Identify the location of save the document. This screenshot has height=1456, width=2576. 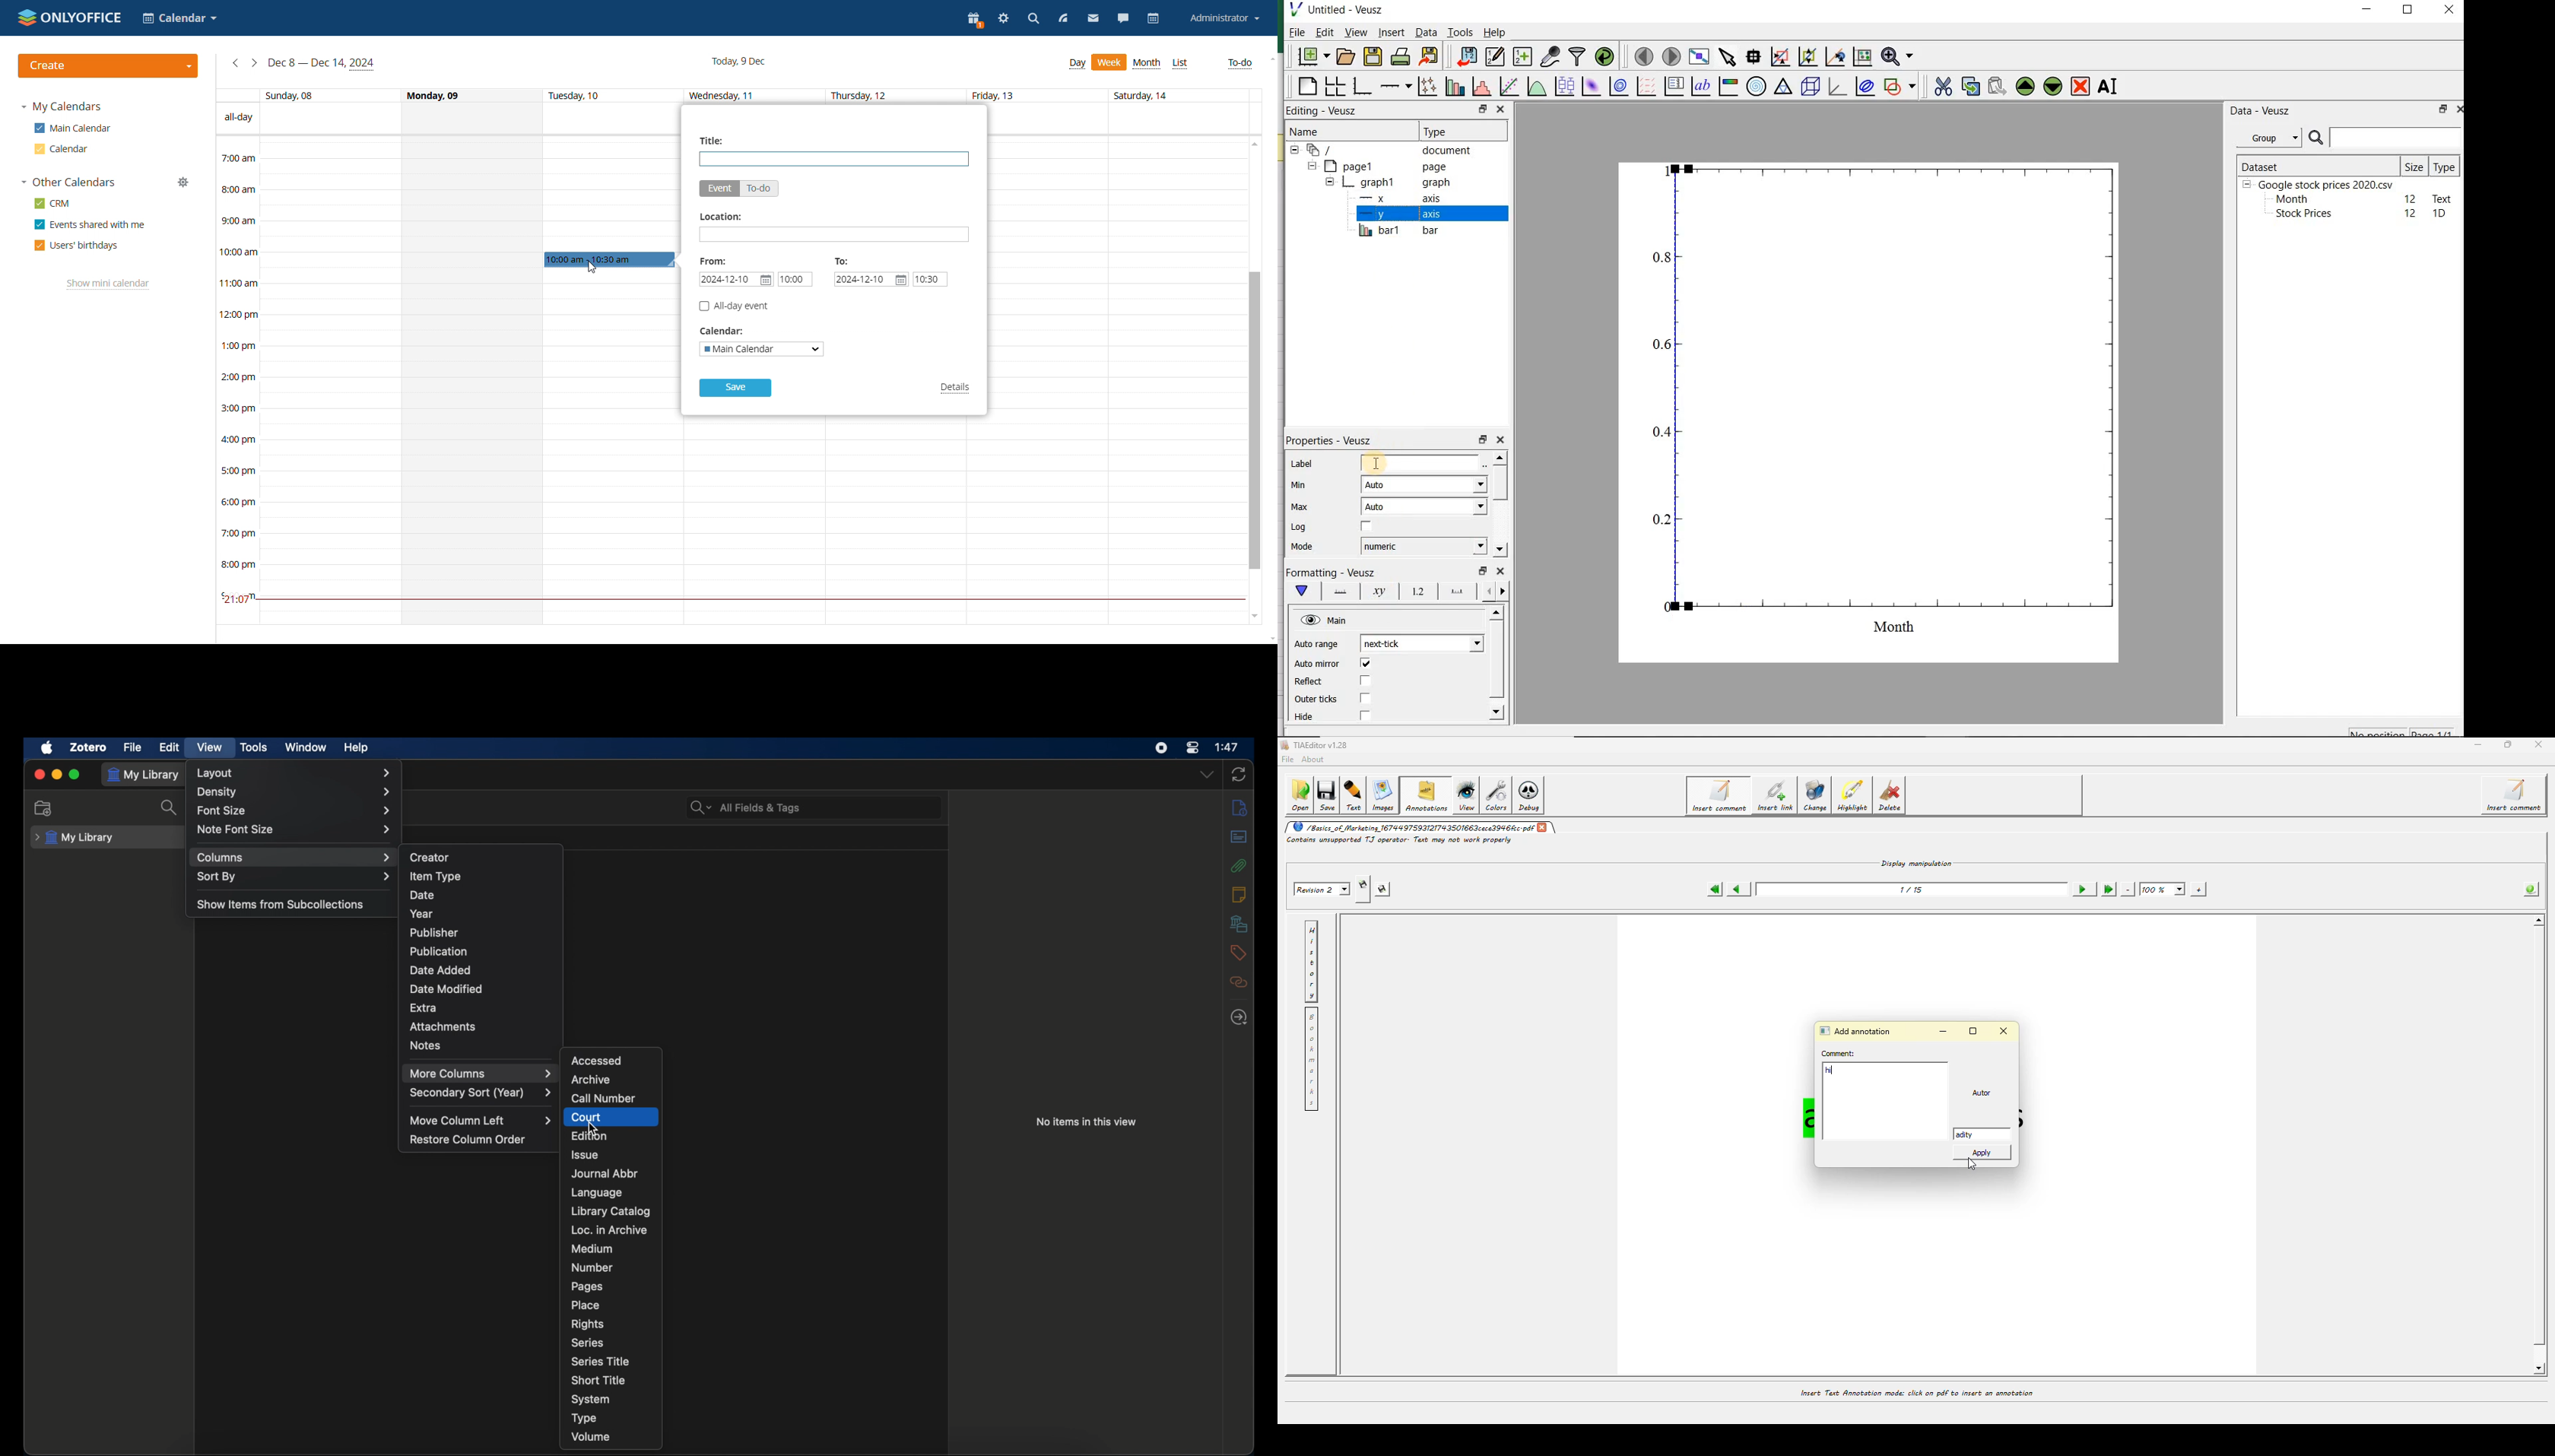
(1373, 57).